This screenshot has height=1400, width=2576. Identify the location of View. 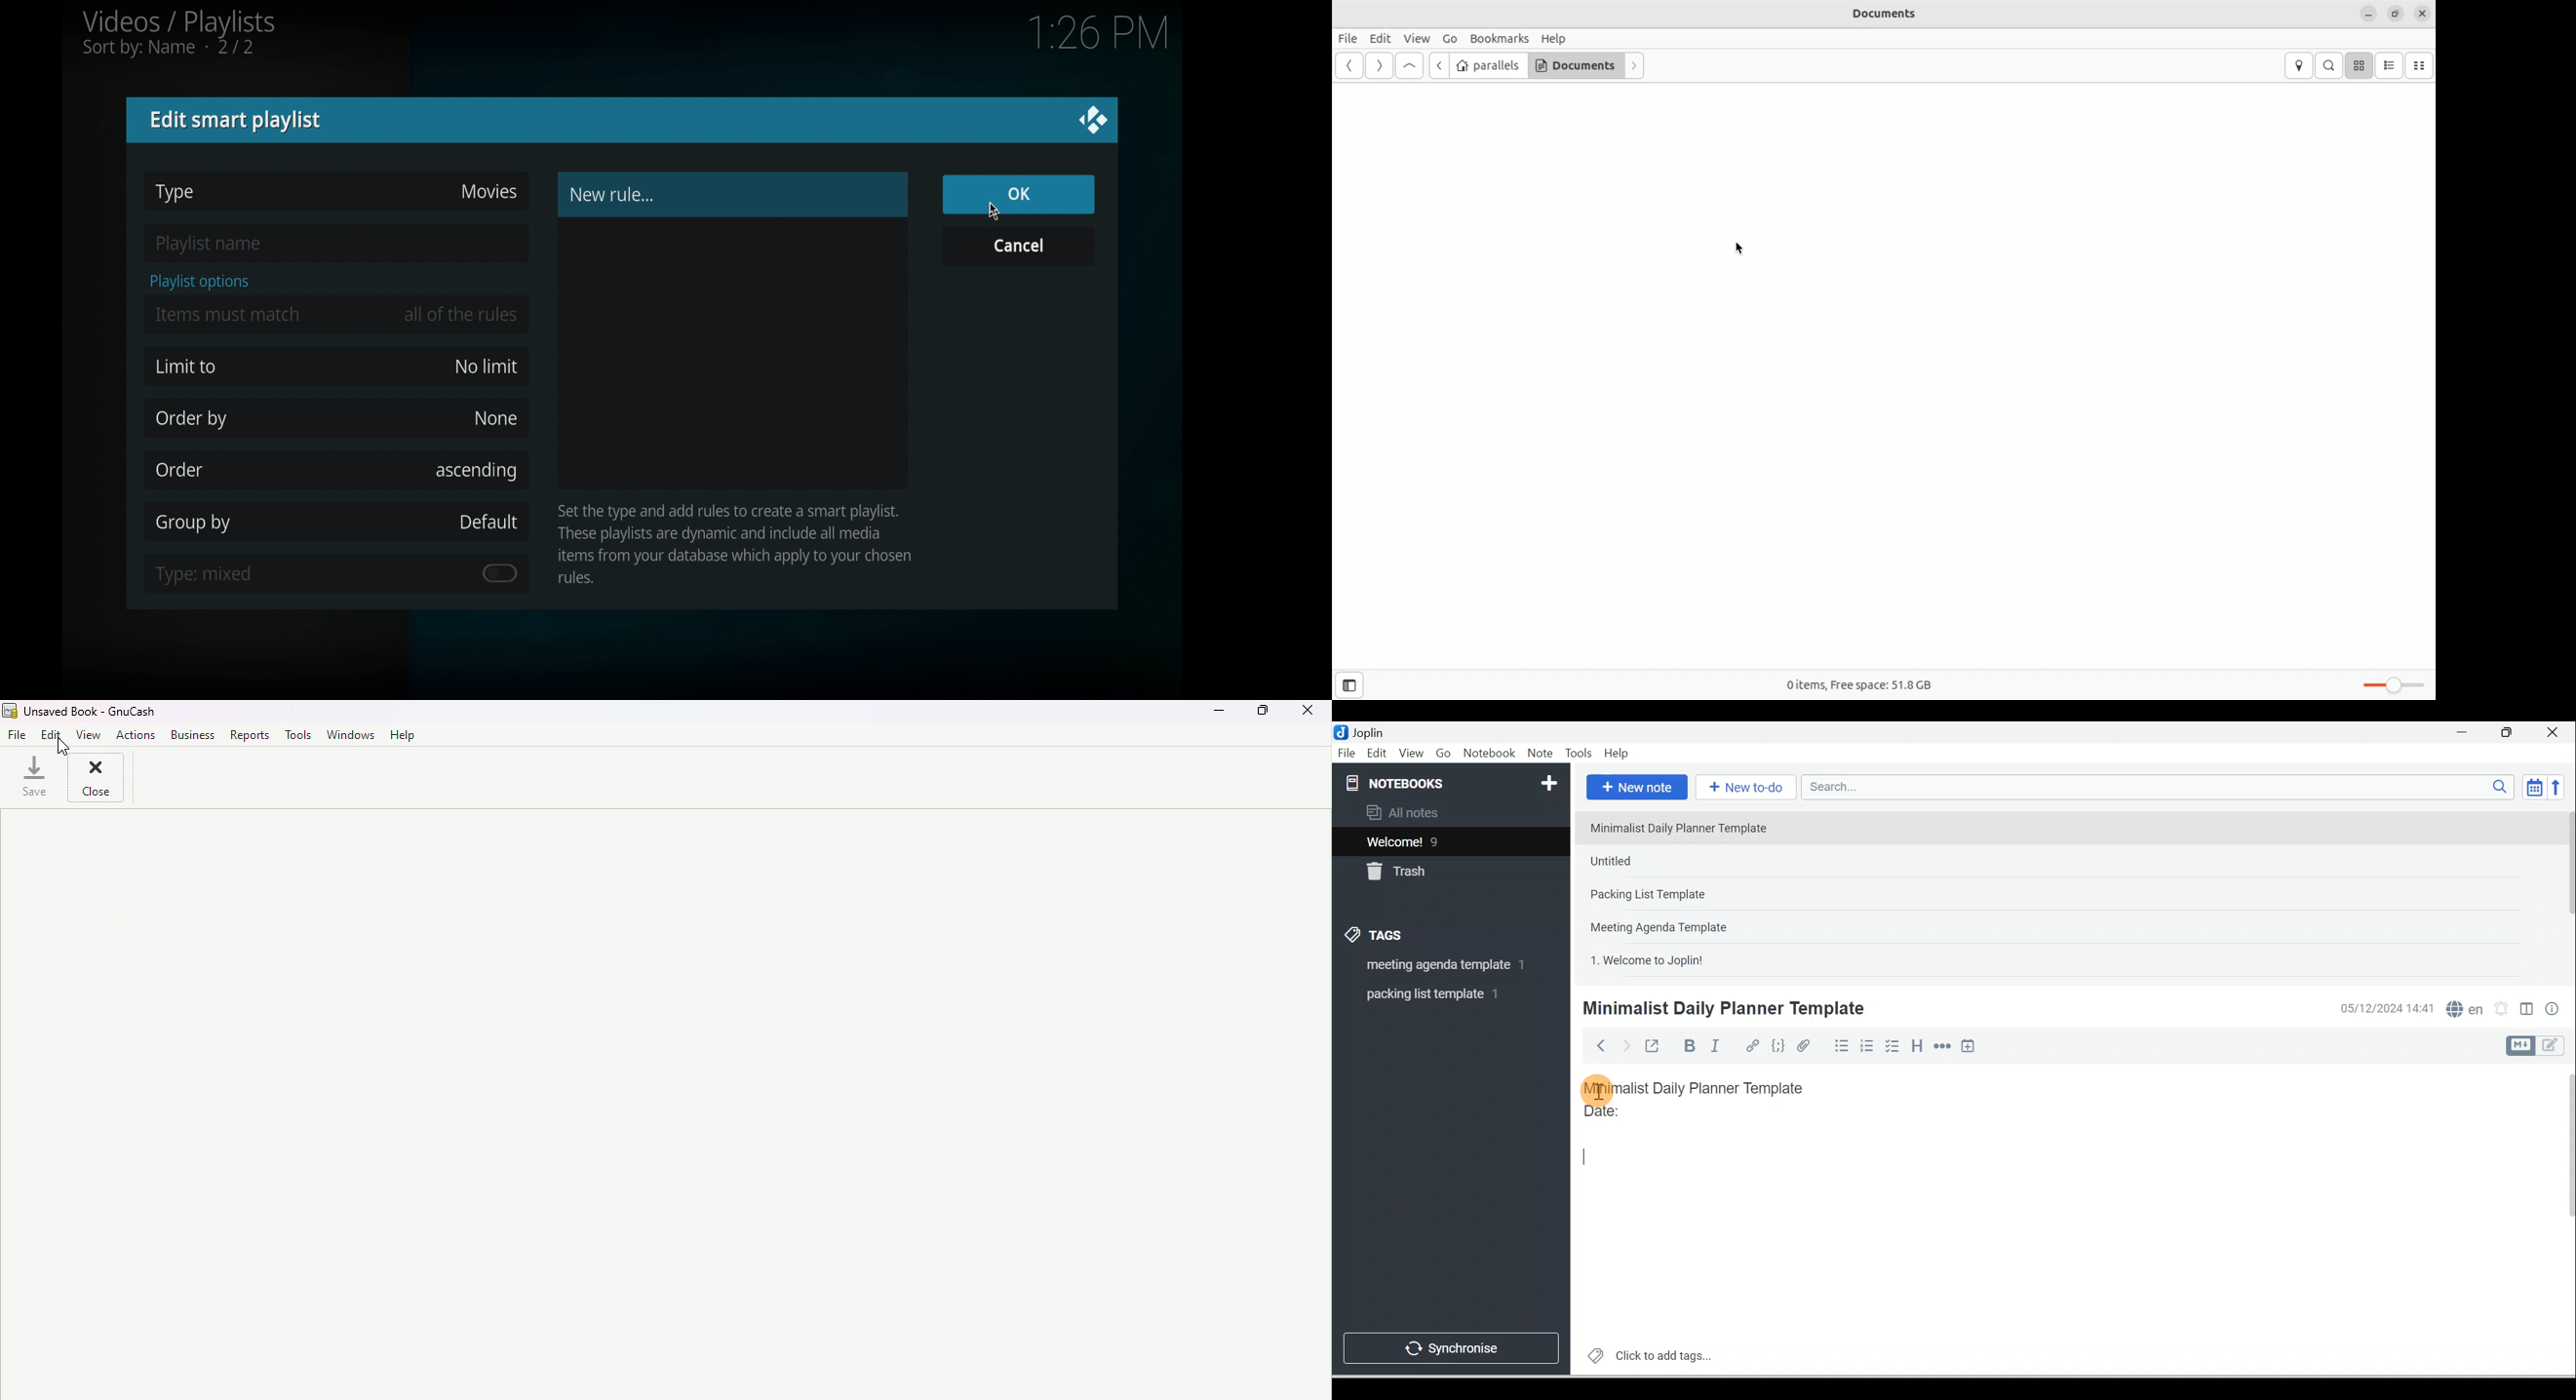
(90, 735).